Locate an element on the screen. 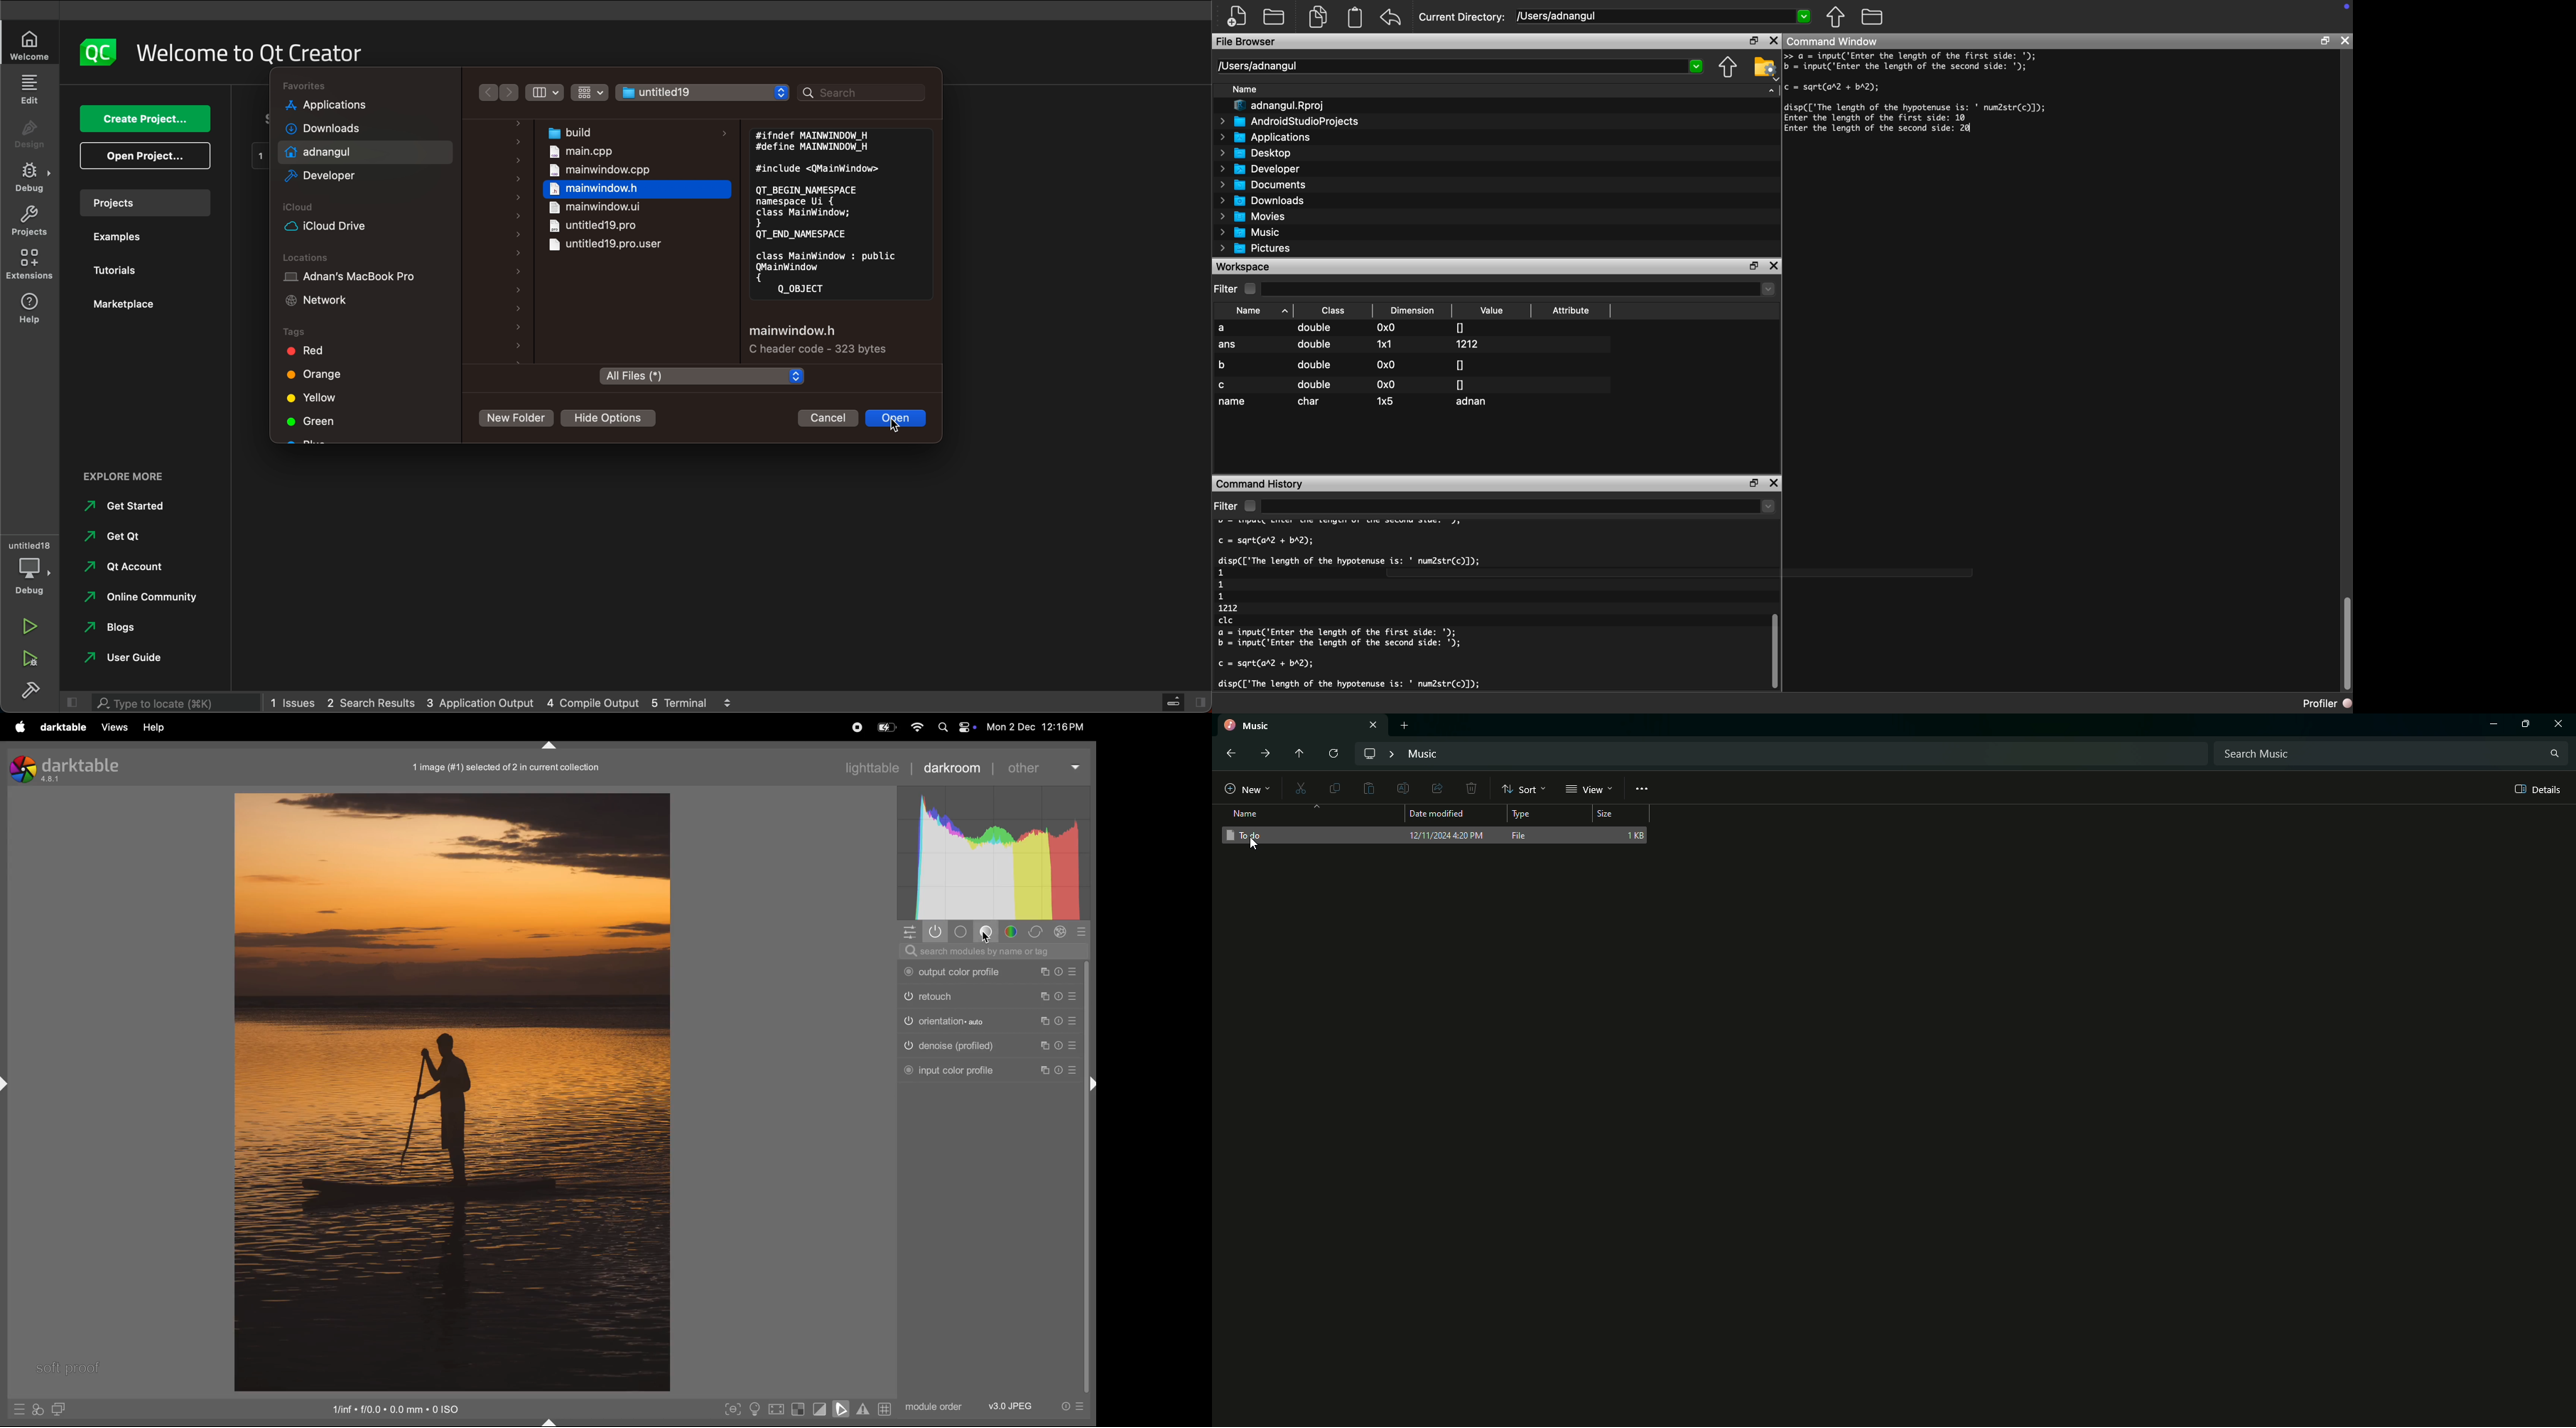 This screenshot has height=1428, width=2576. checkbox is located at coordinates (1250, 506).